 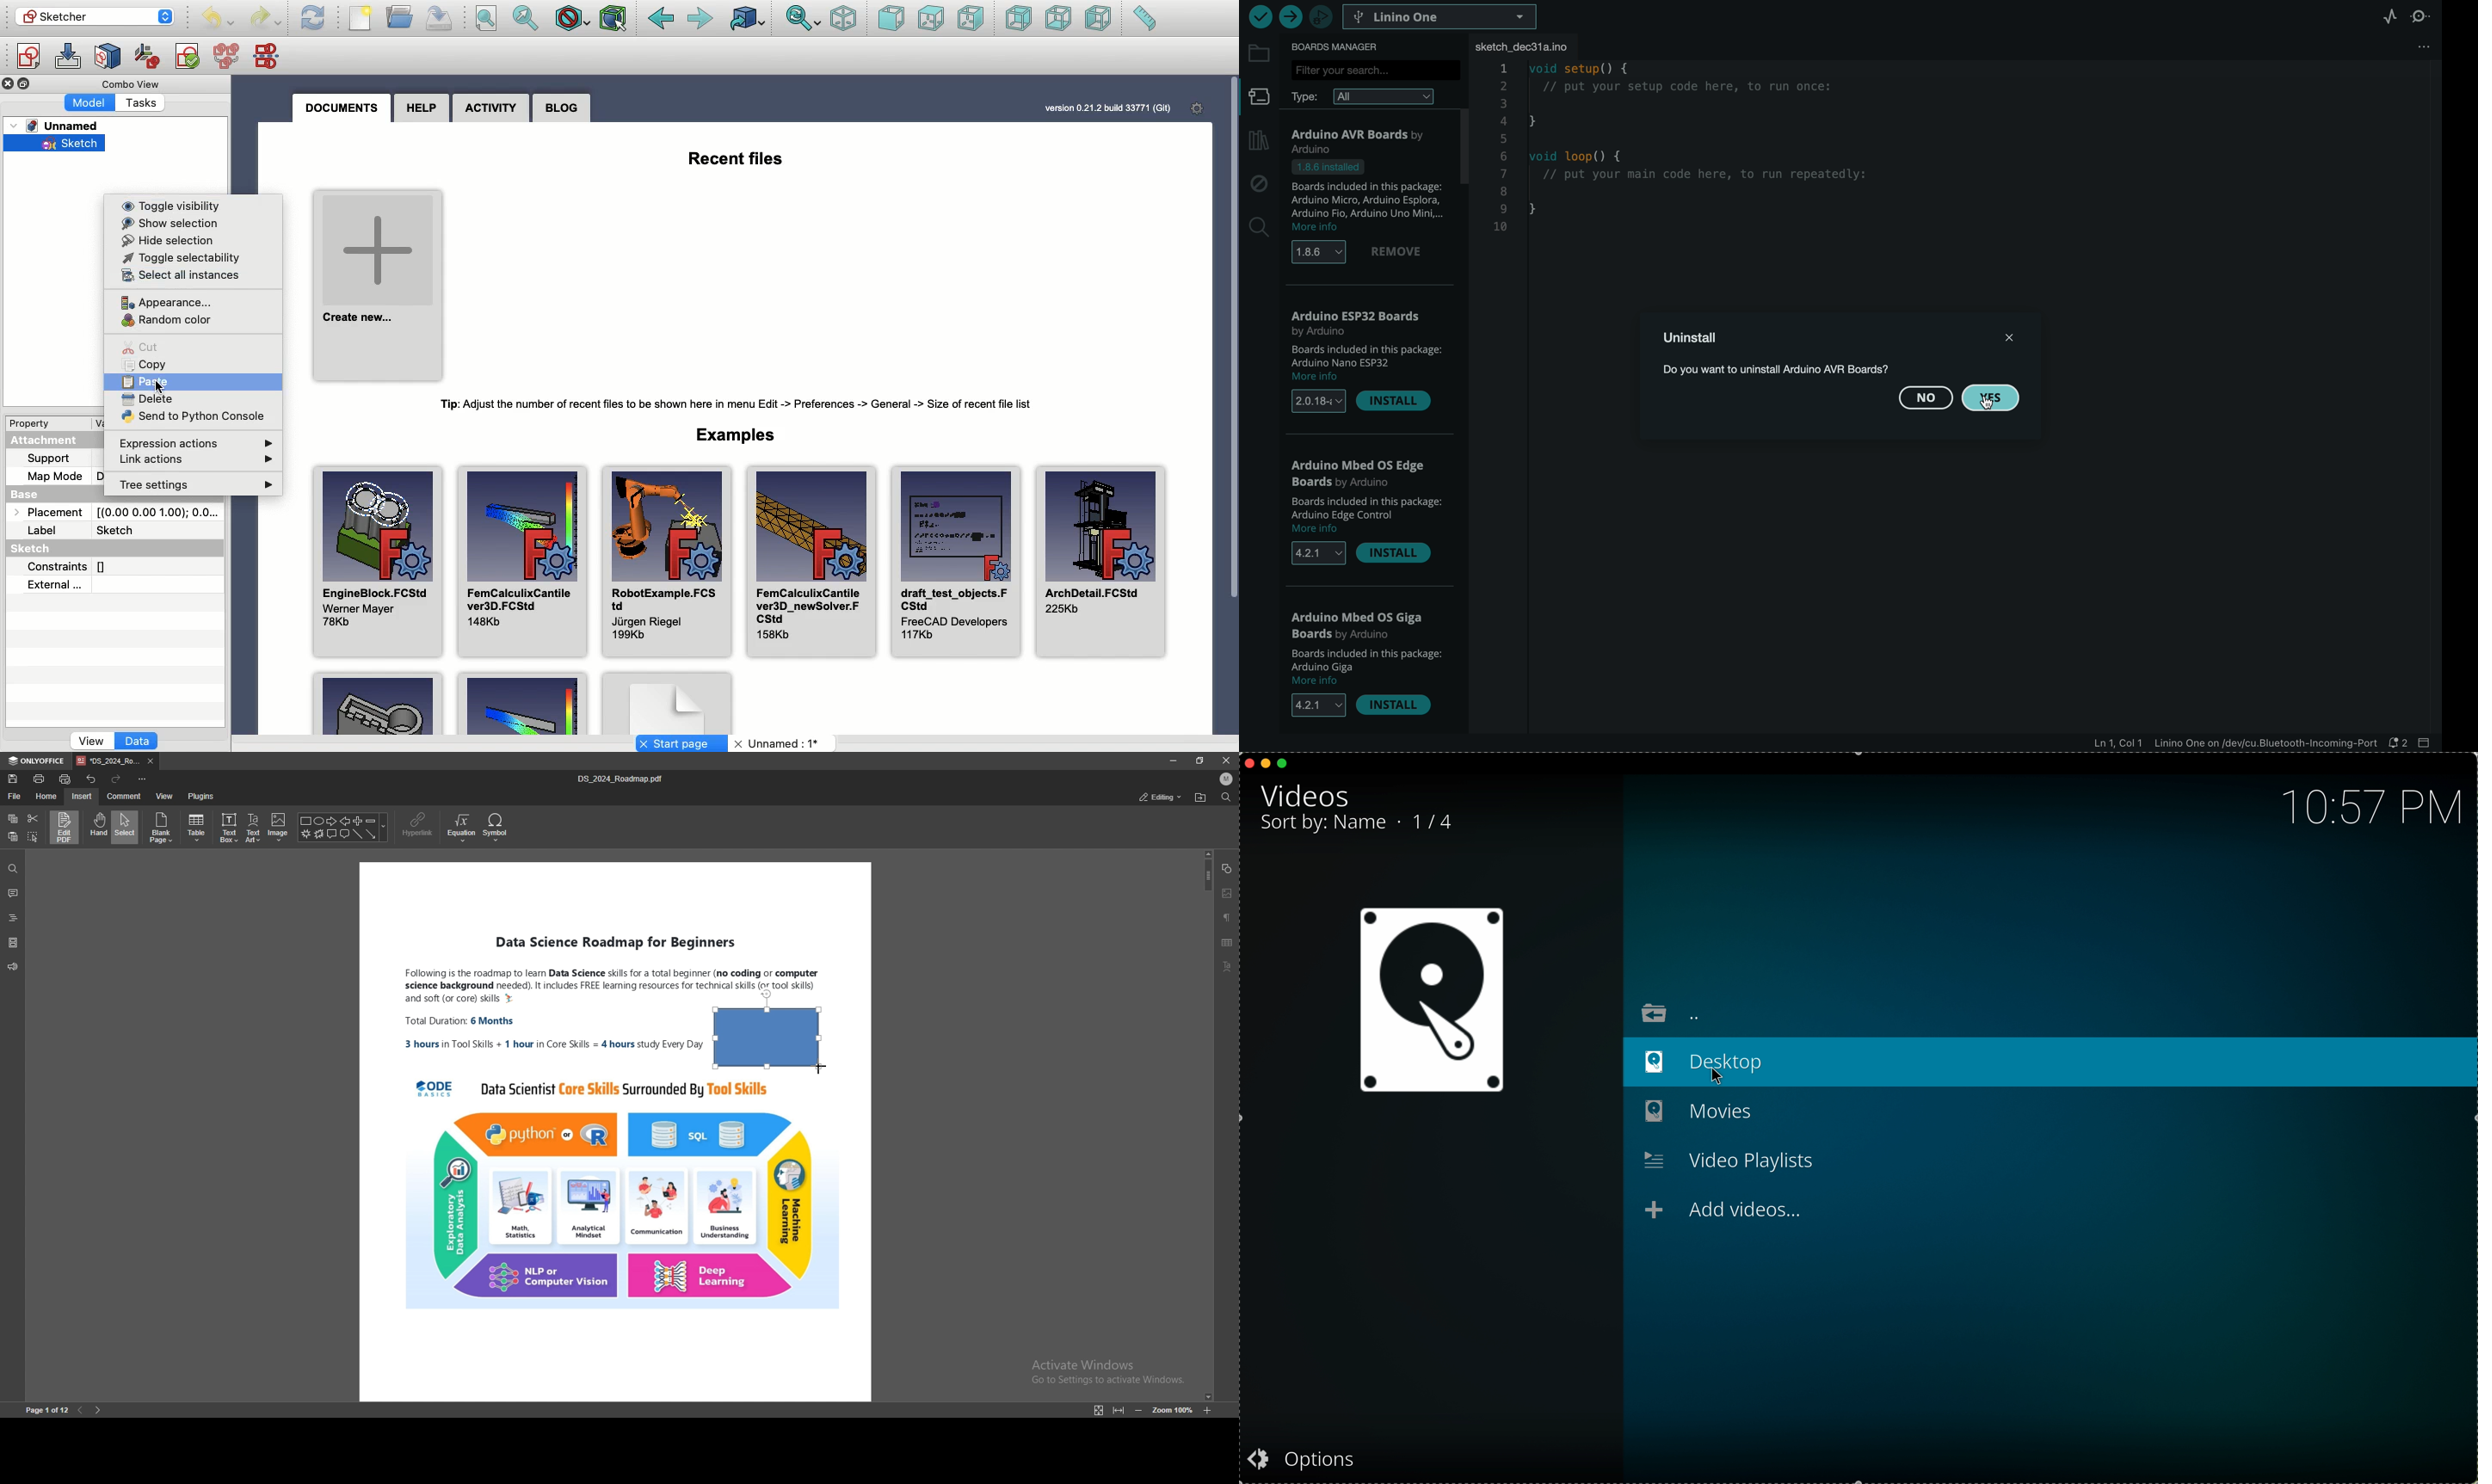 I want to click on Cursor, so click(x=1716, y=1075).